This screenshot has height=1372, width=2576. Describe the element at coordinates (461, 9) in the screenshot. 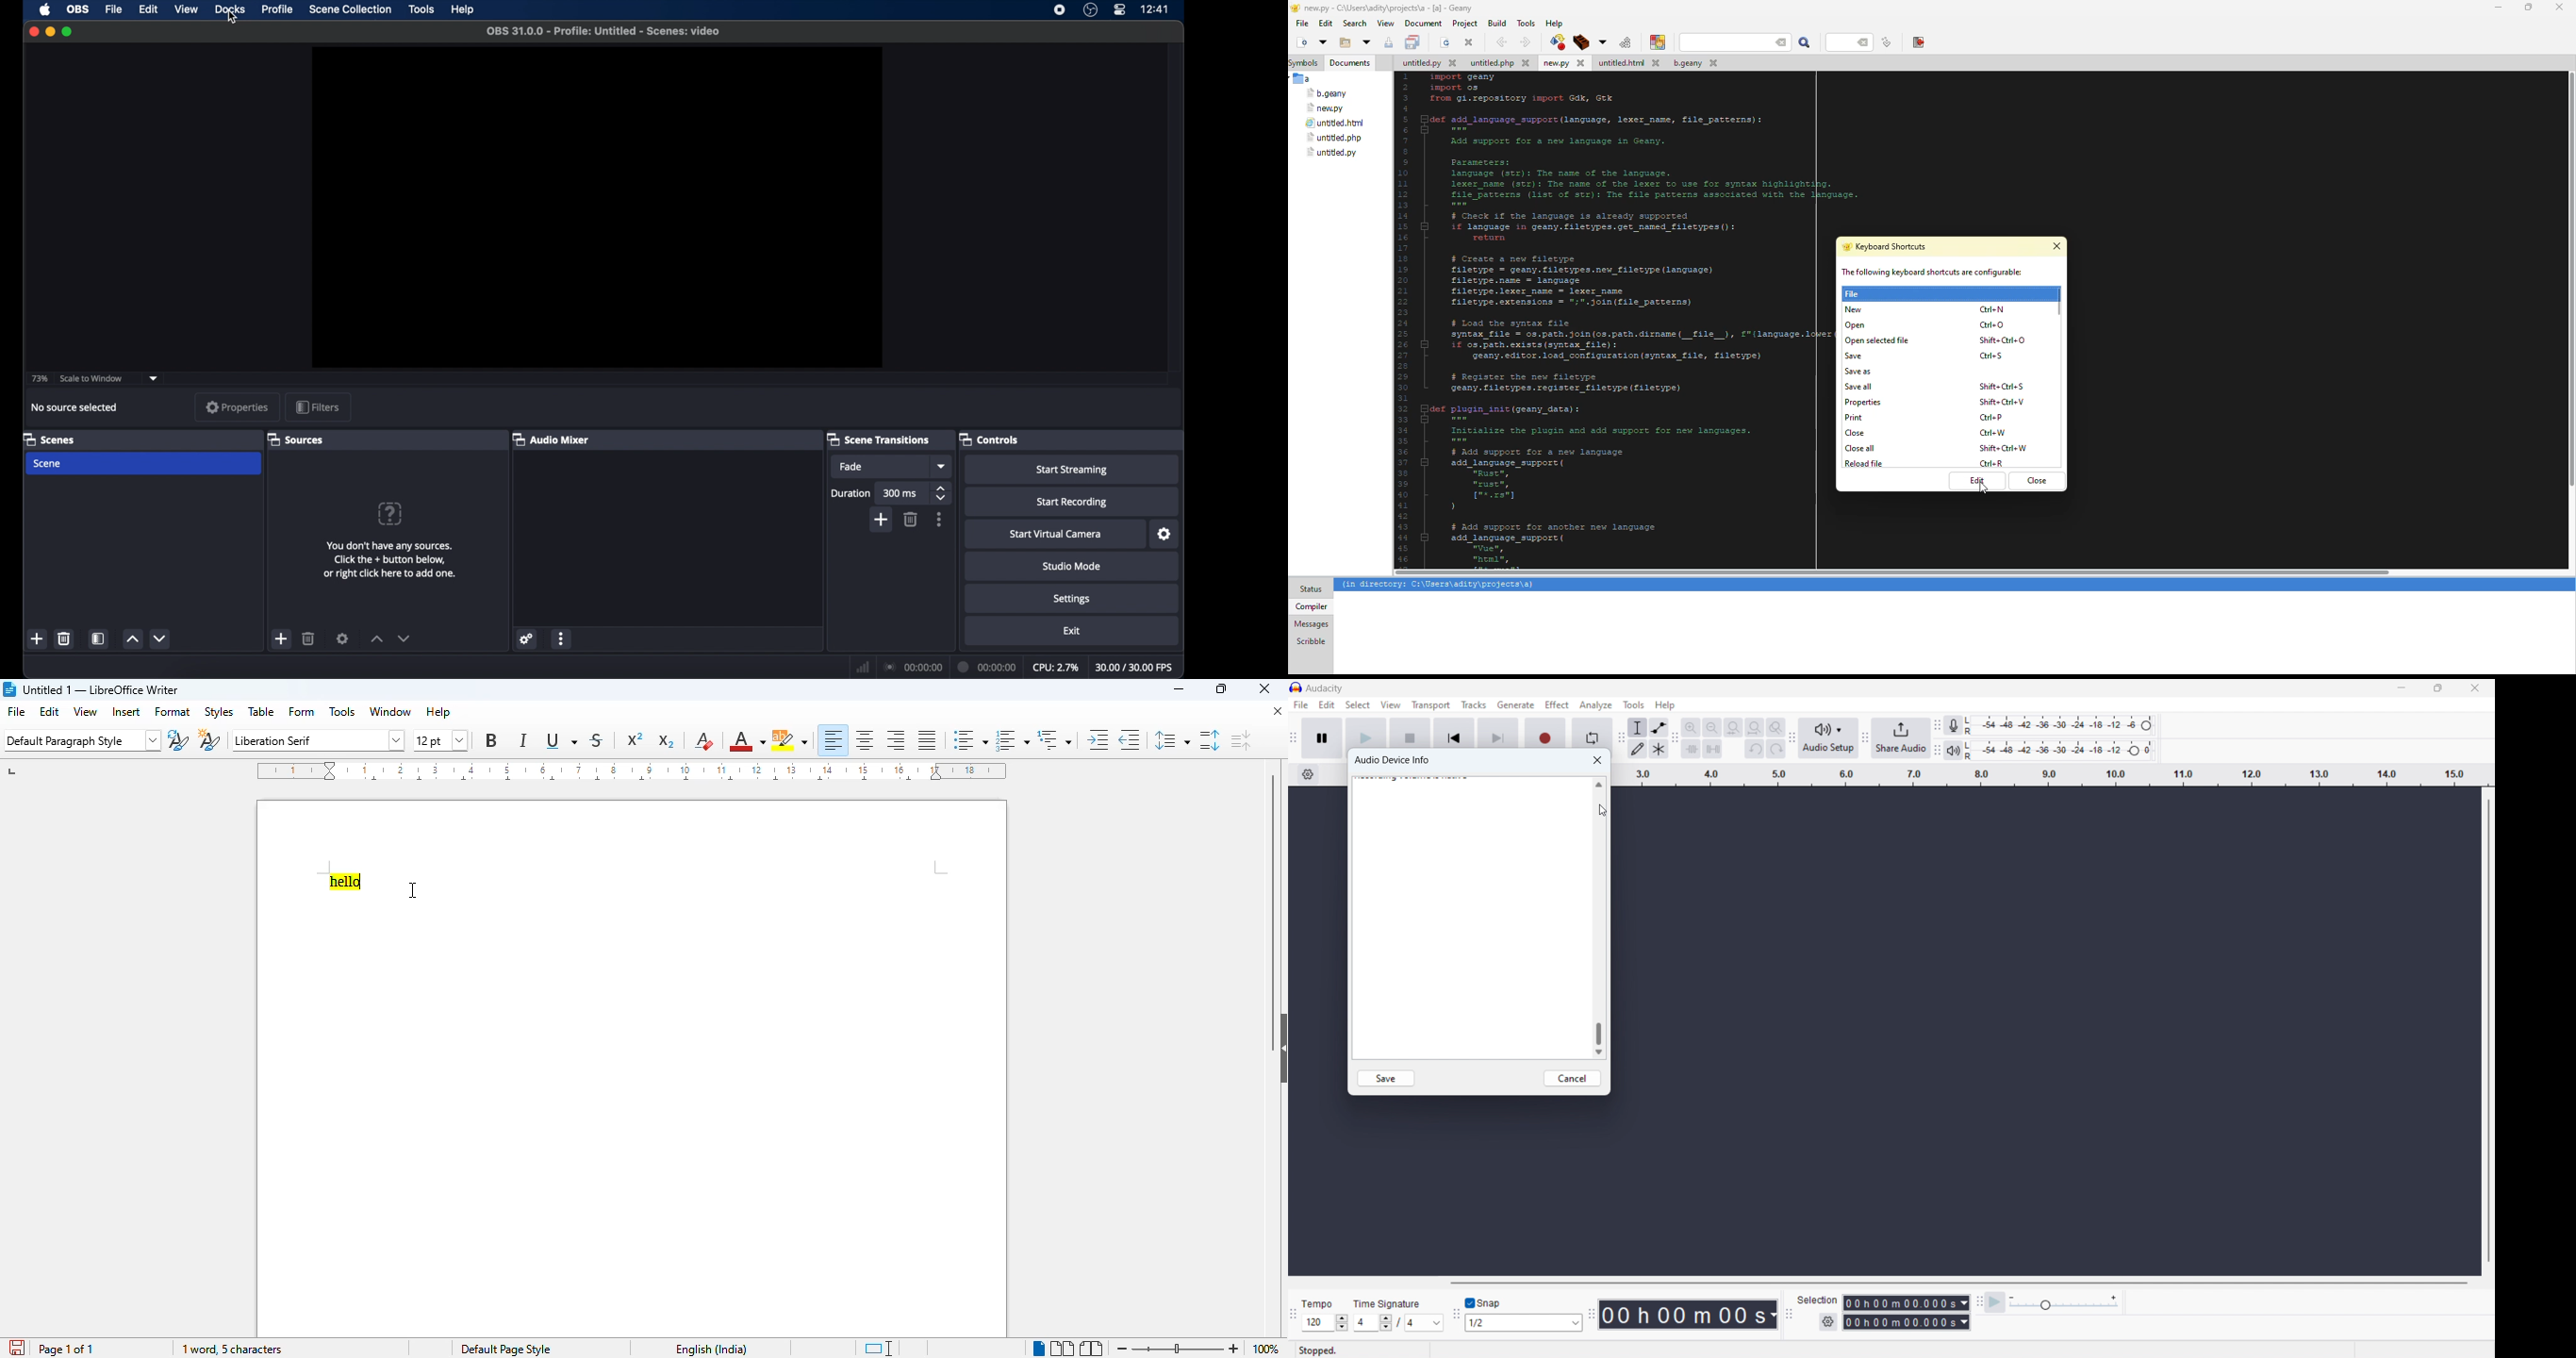

I see `help` at that location.